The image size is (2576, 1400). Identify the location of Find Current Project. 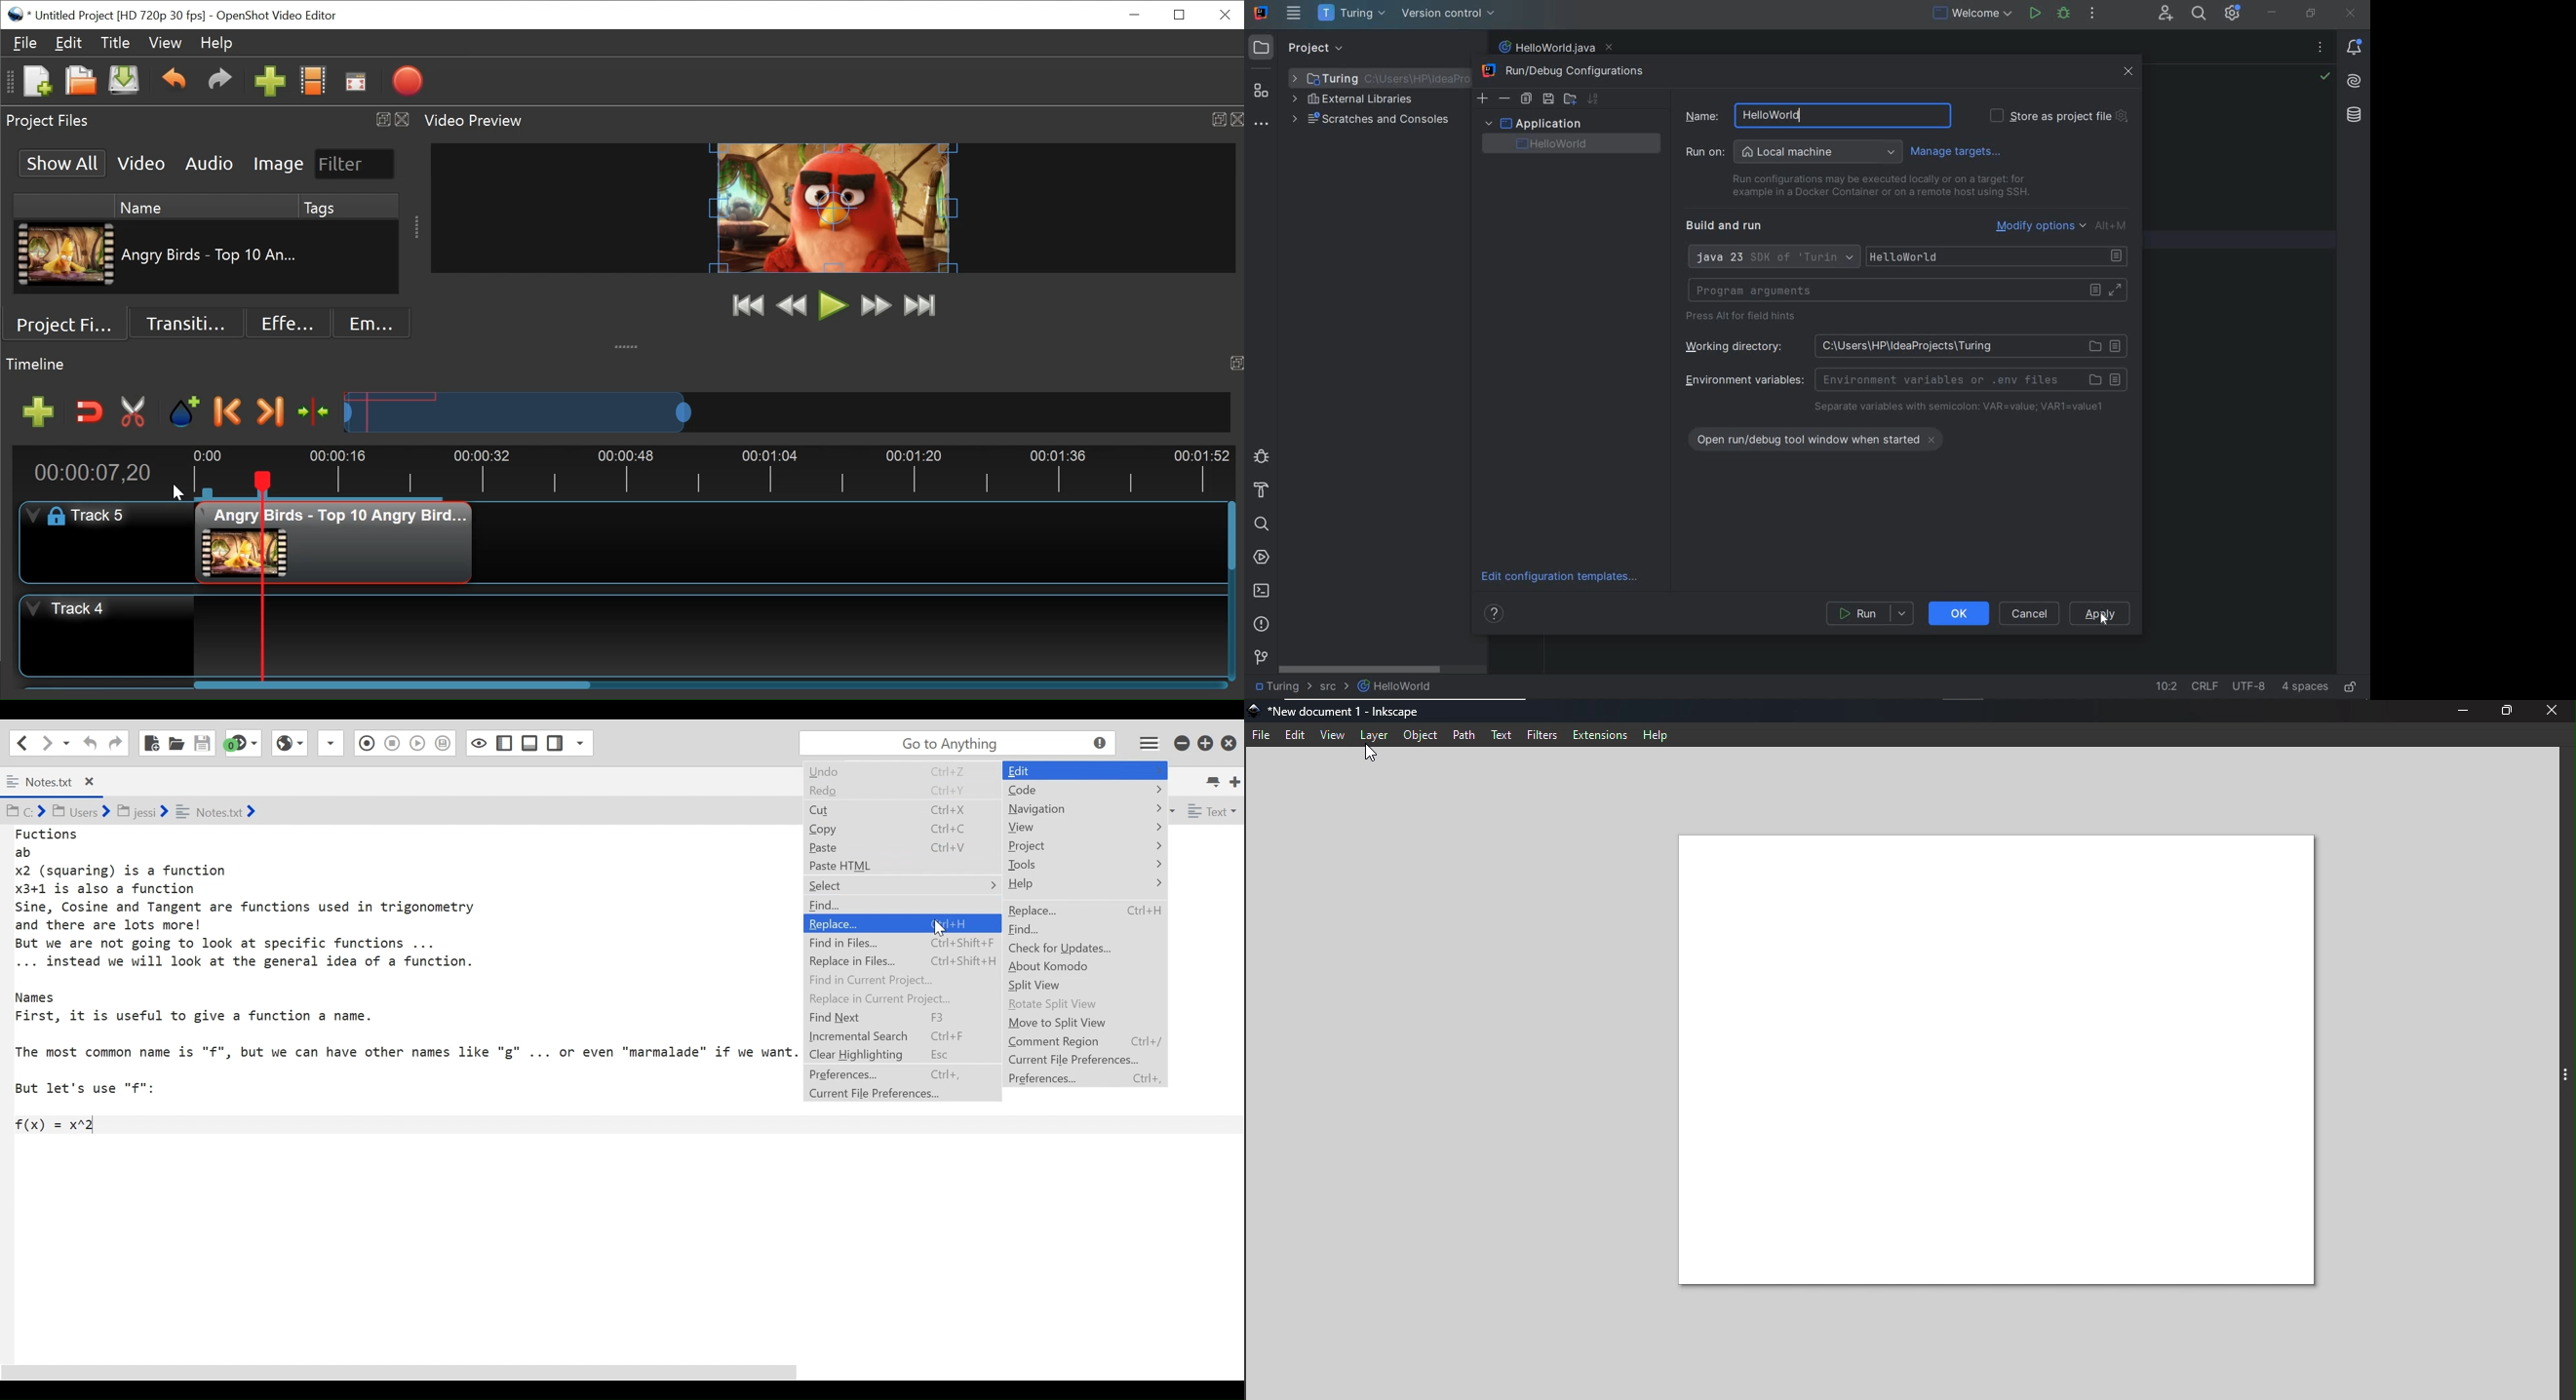
(893, 979).